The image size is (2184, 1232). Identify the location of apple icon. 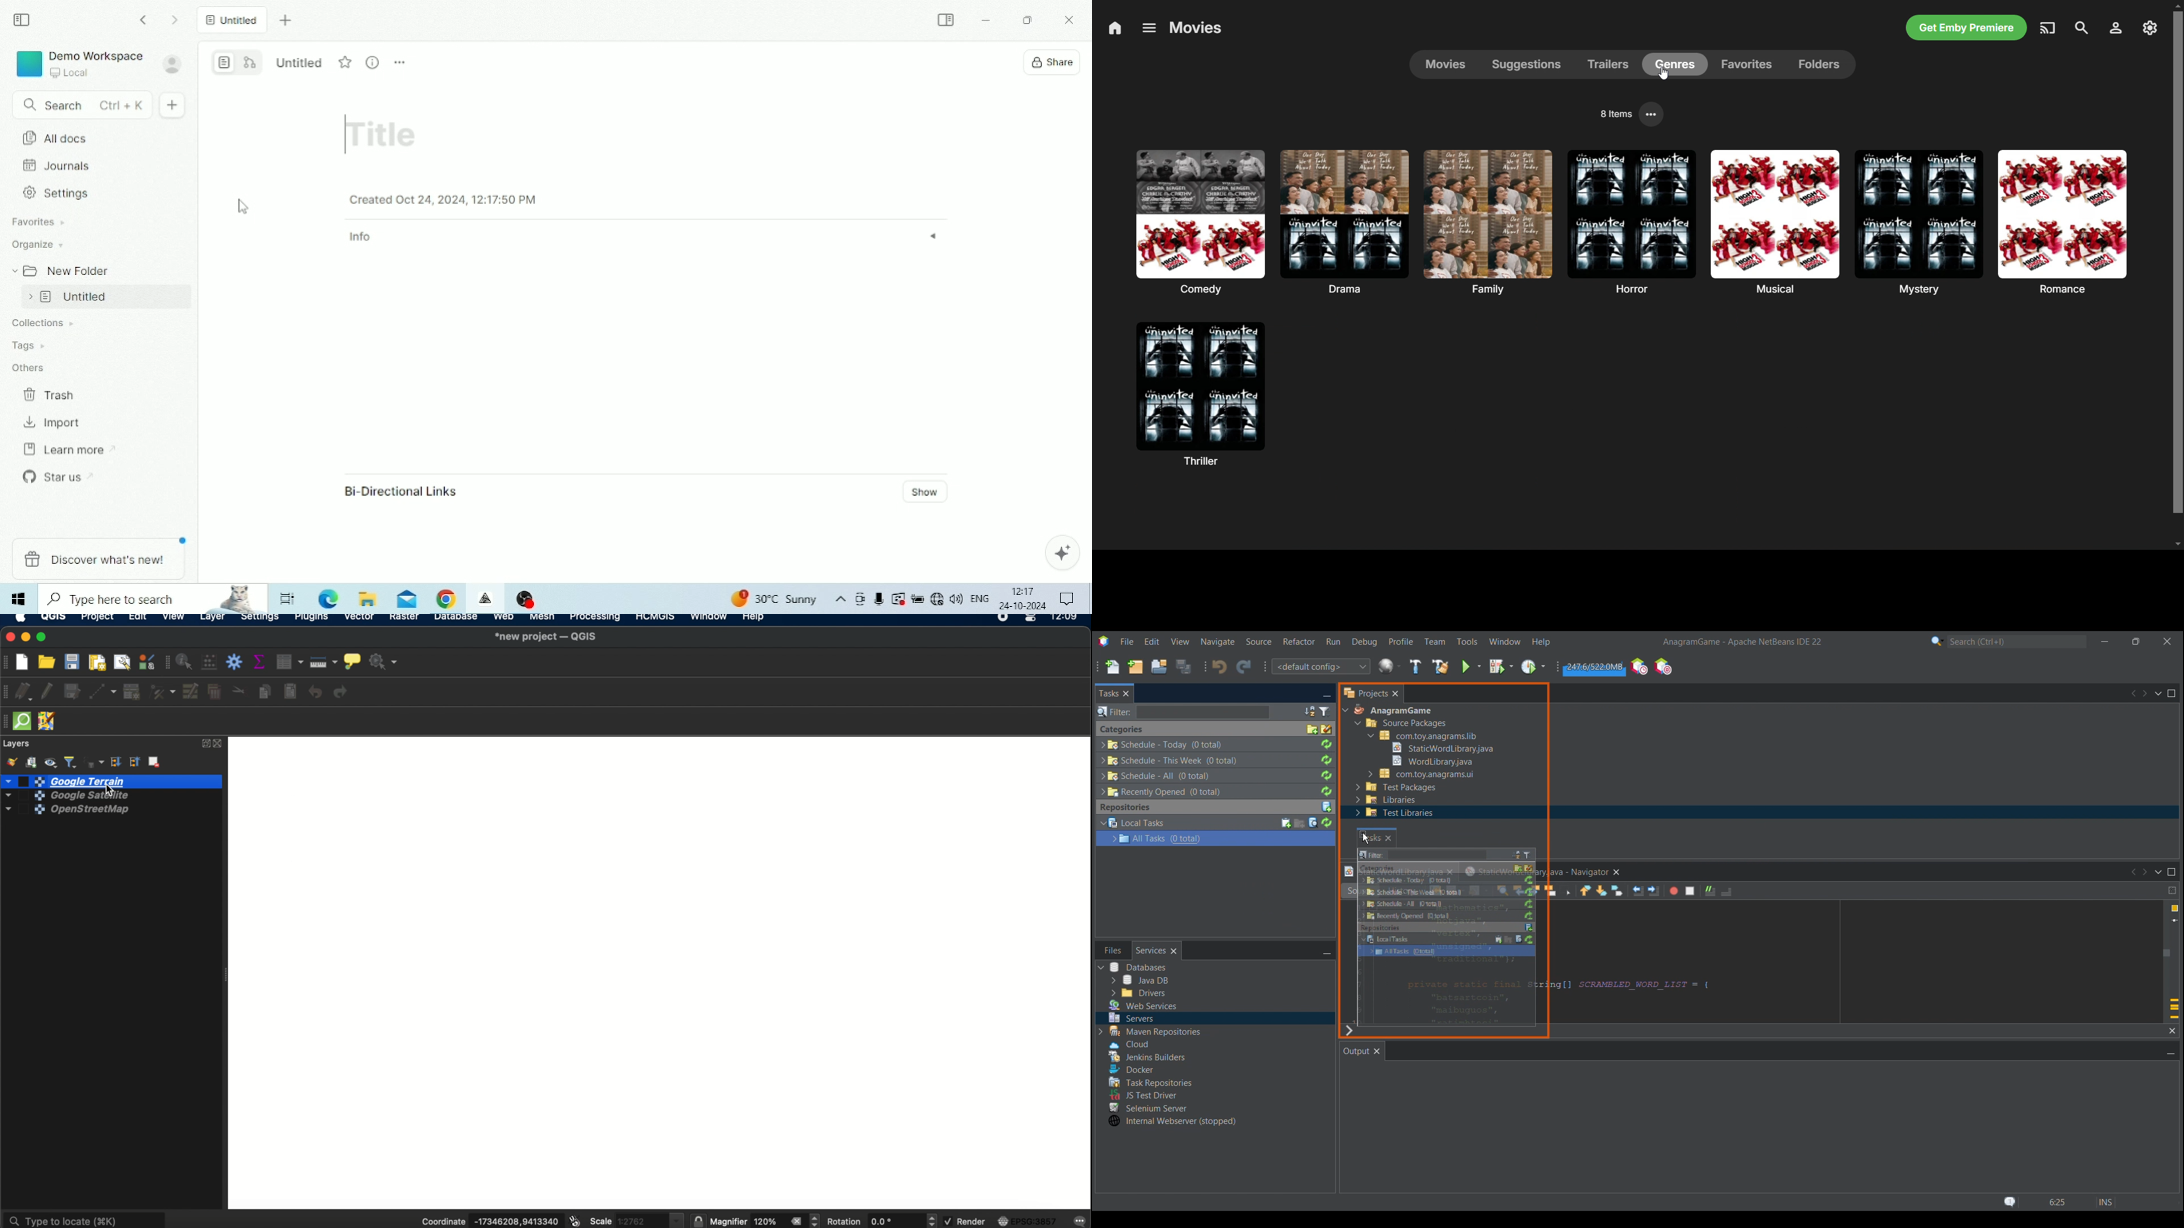
(24, 619).